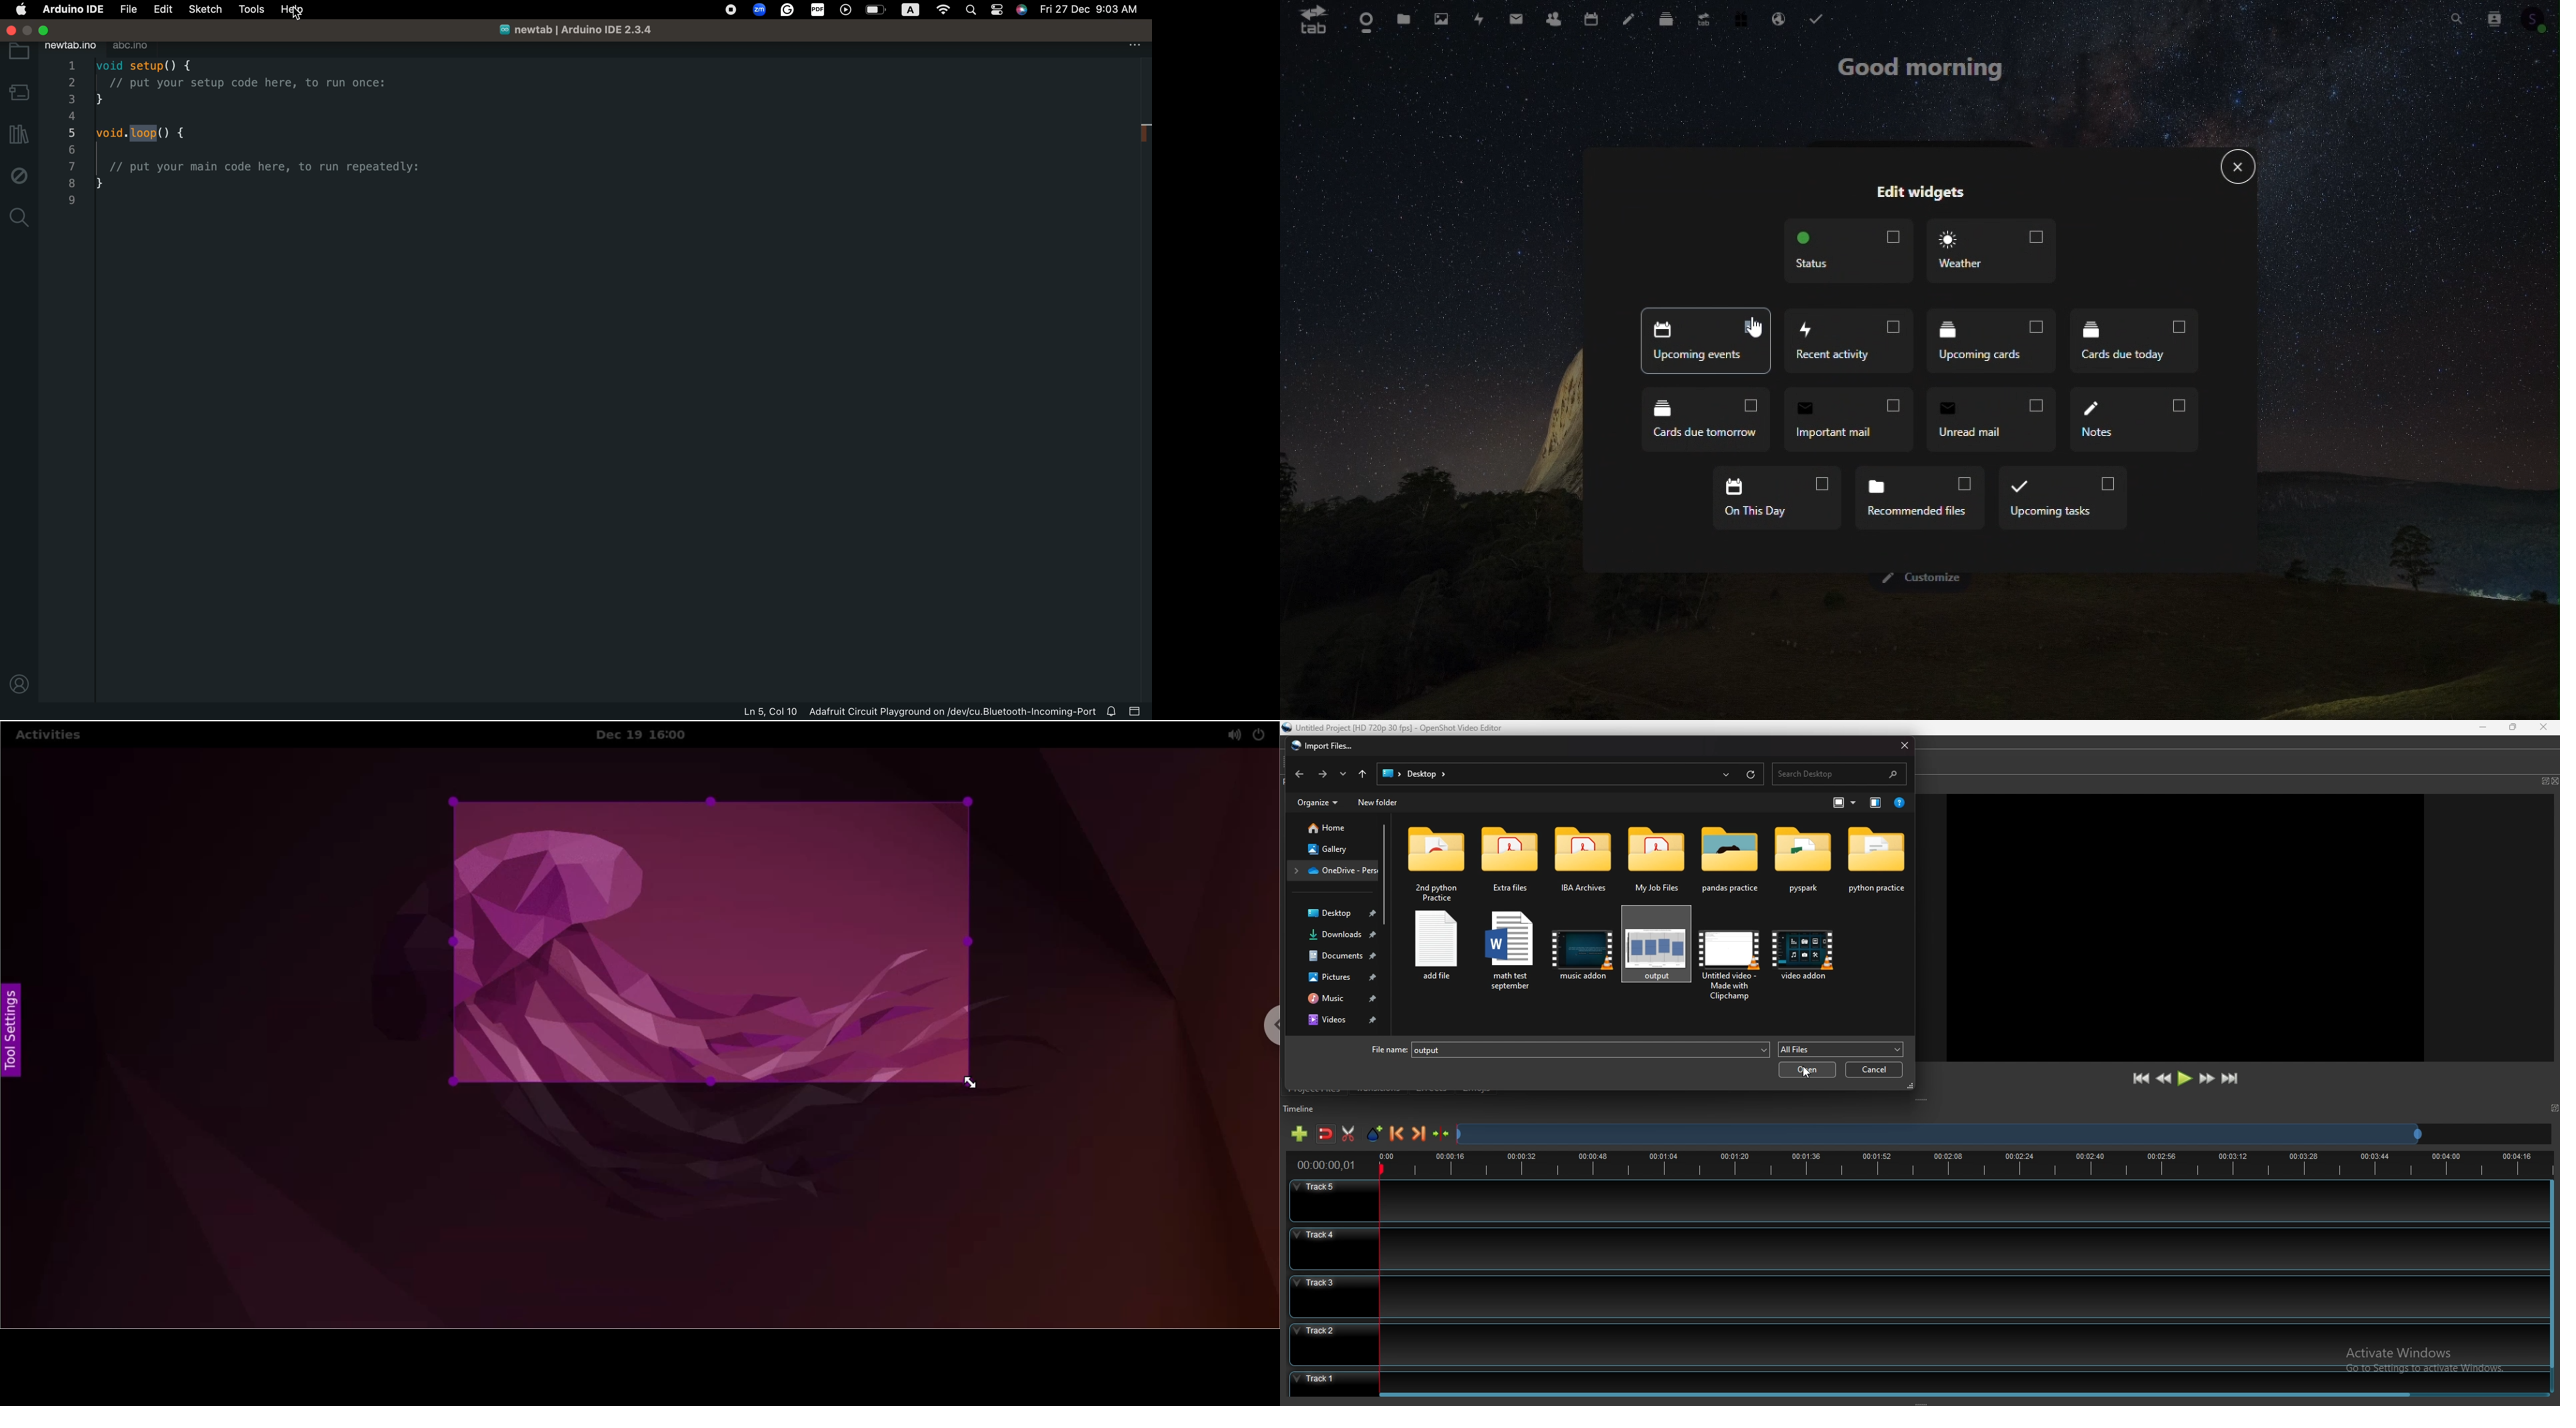  What do you see at coordinates (1339, 1021) in the screenshot?
I see `videos` at bounding box center [1339, 1021].